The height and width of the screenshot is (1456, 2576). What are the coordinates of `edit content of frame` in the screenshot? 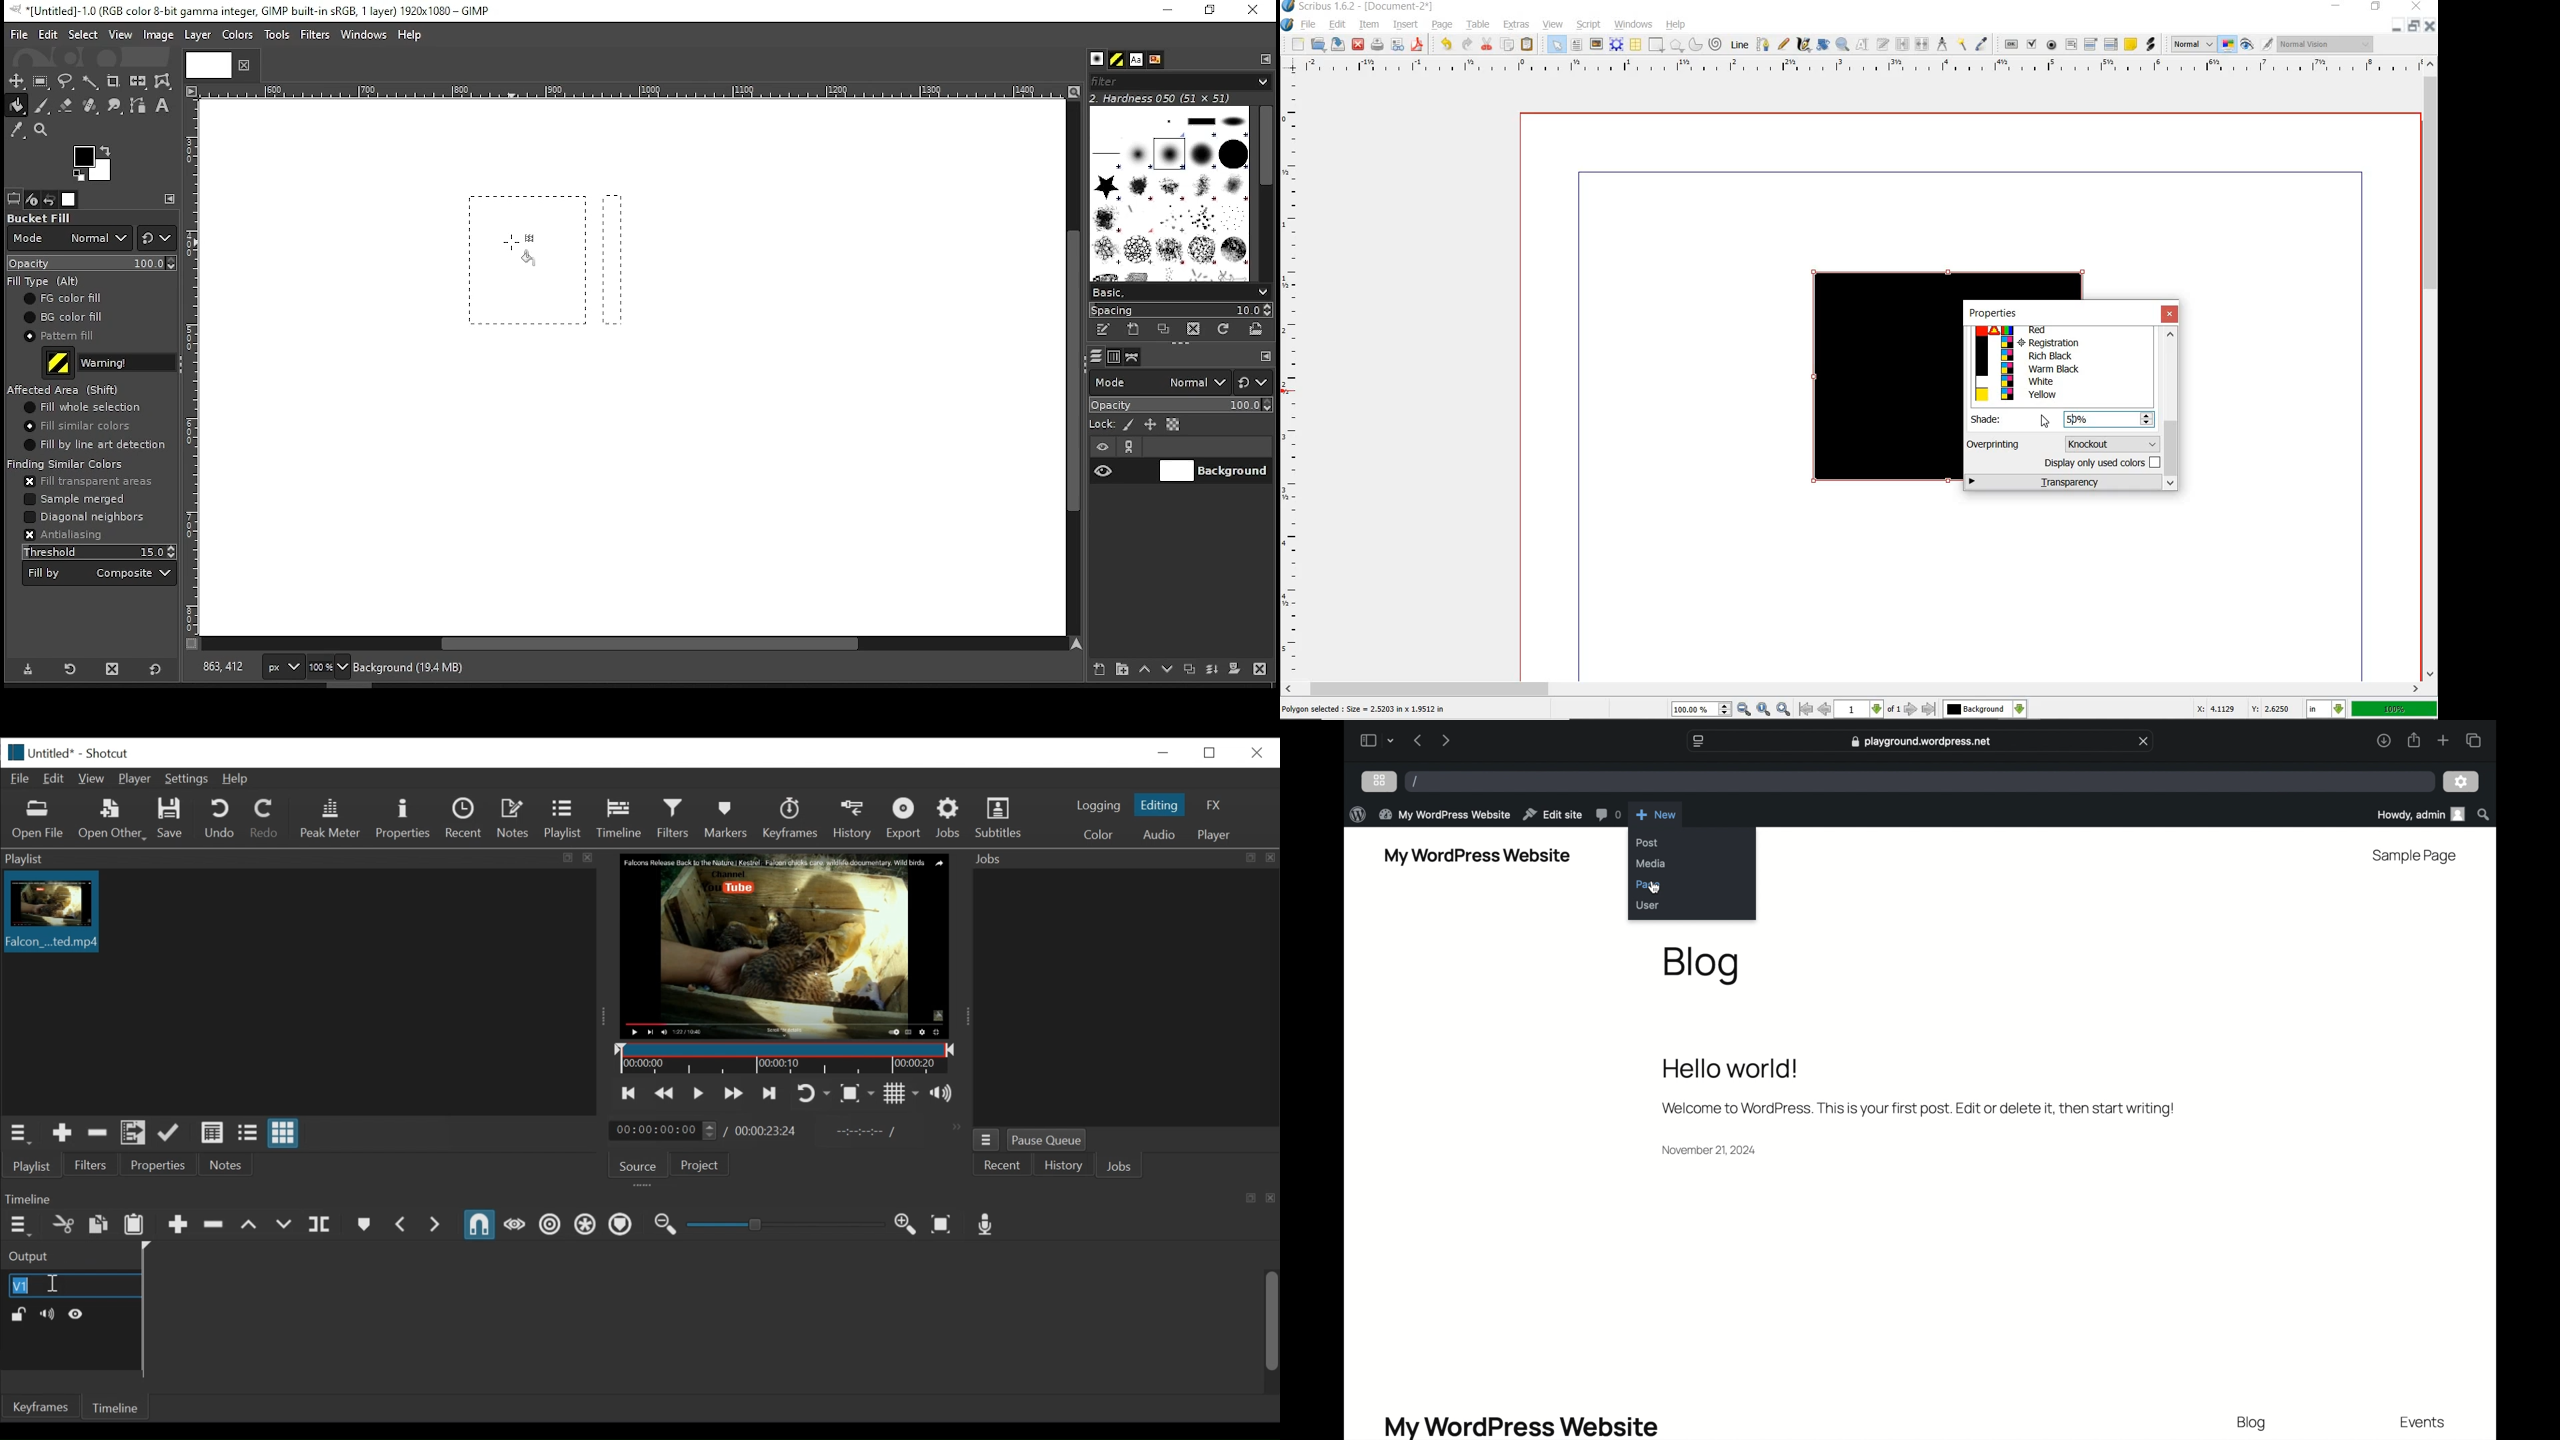 It's located at (1861, 45).